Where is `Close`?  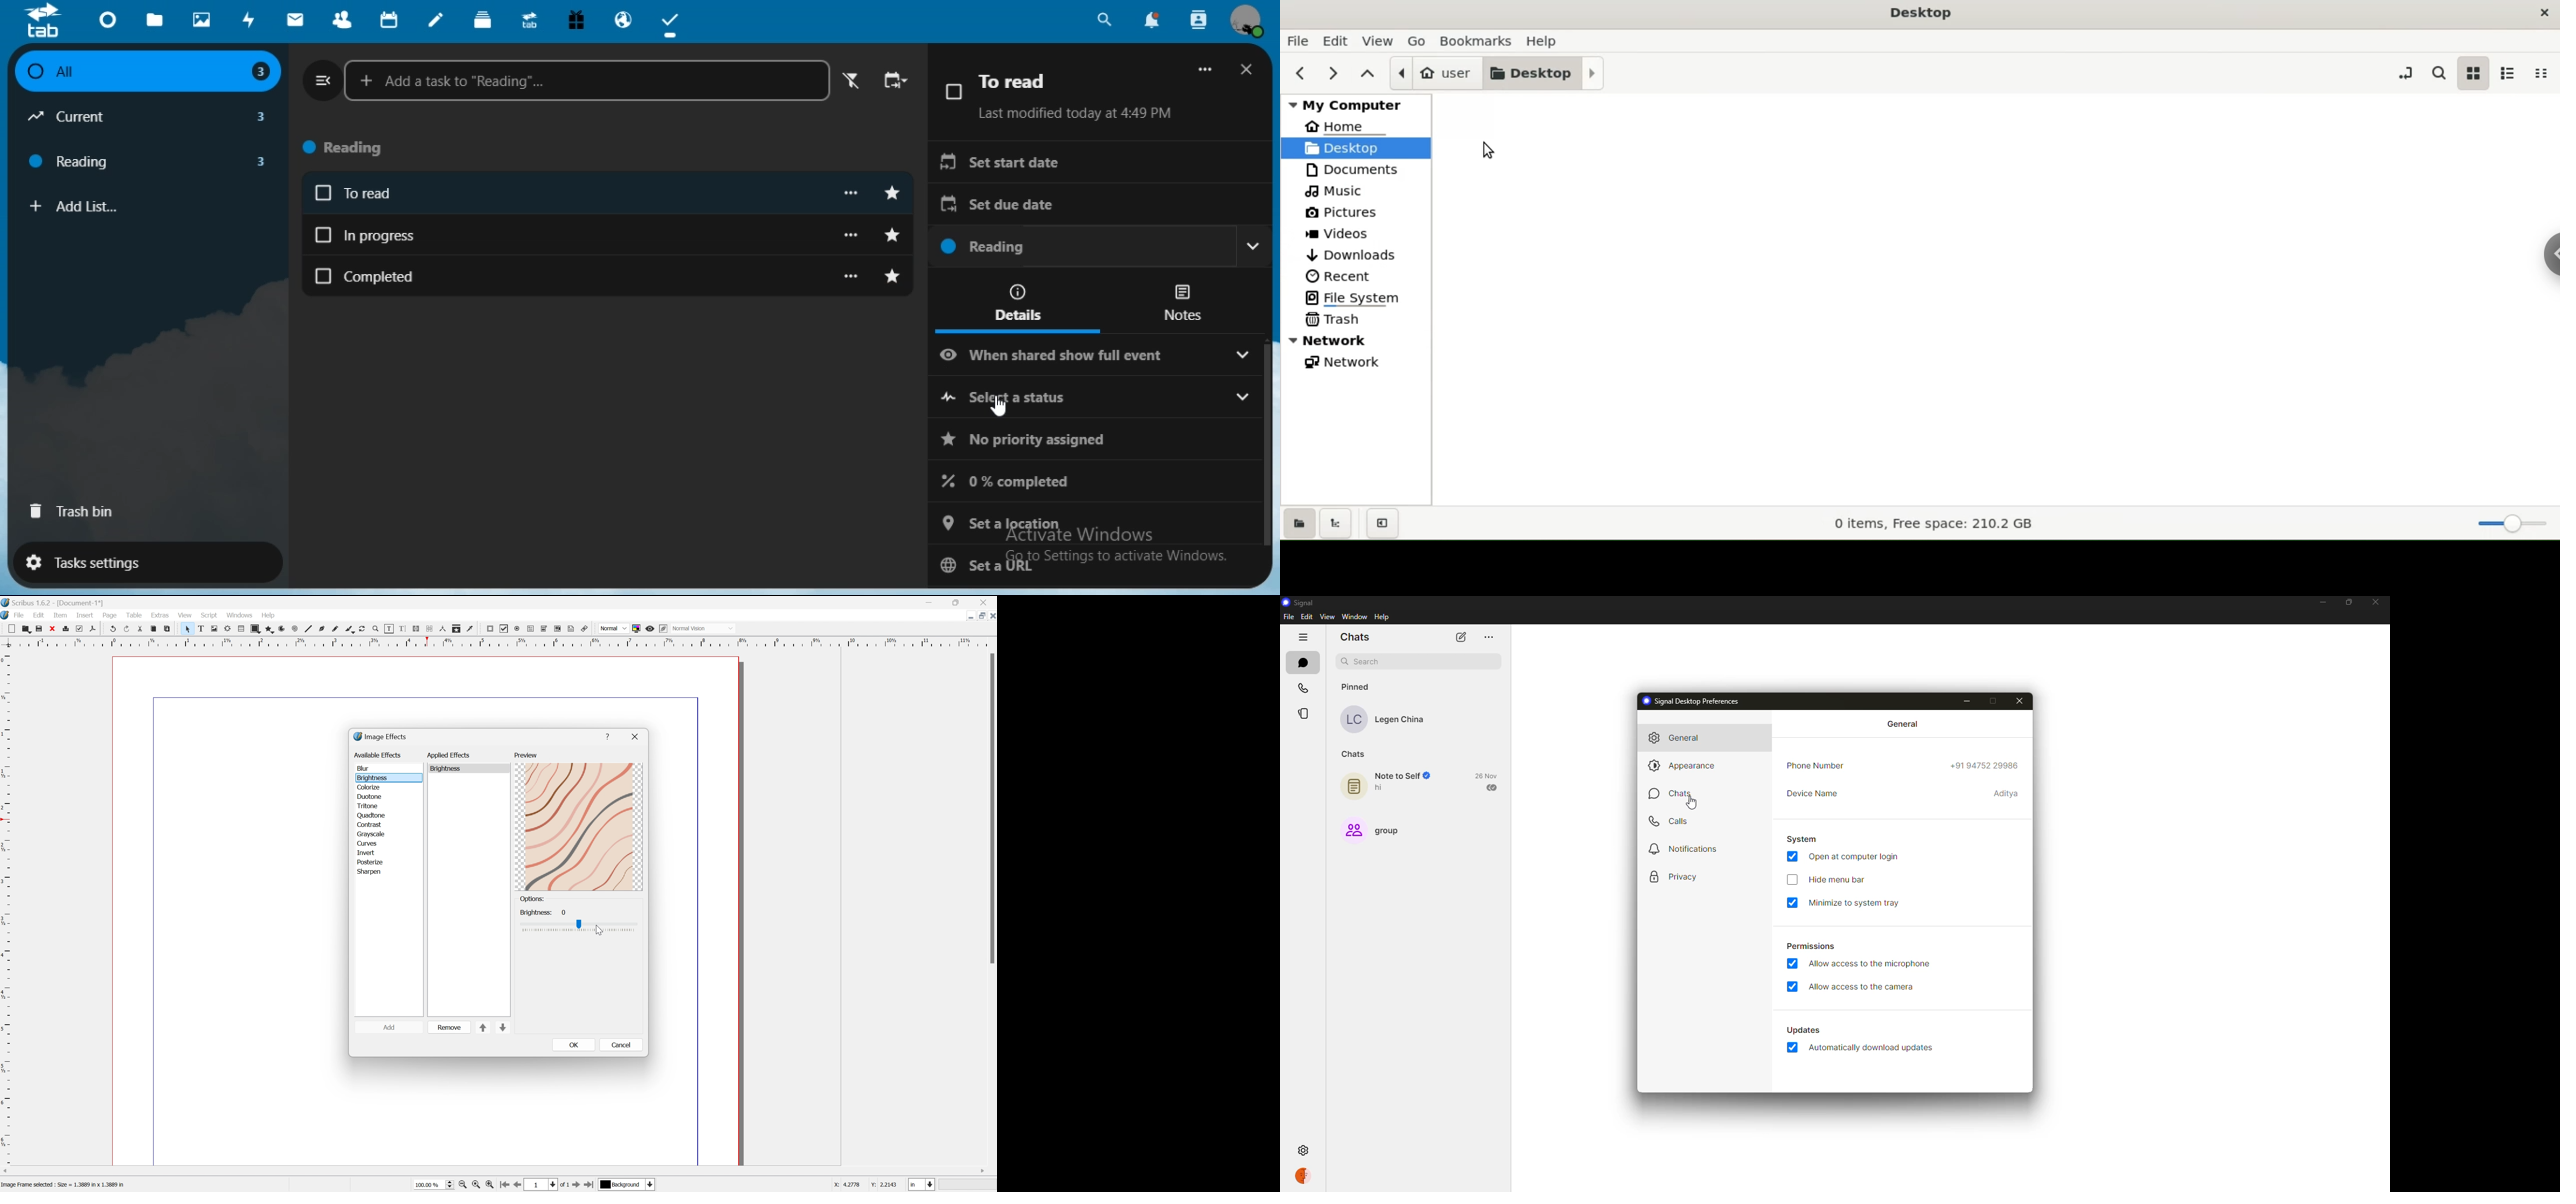
Close is located at coordinates (992, 617).